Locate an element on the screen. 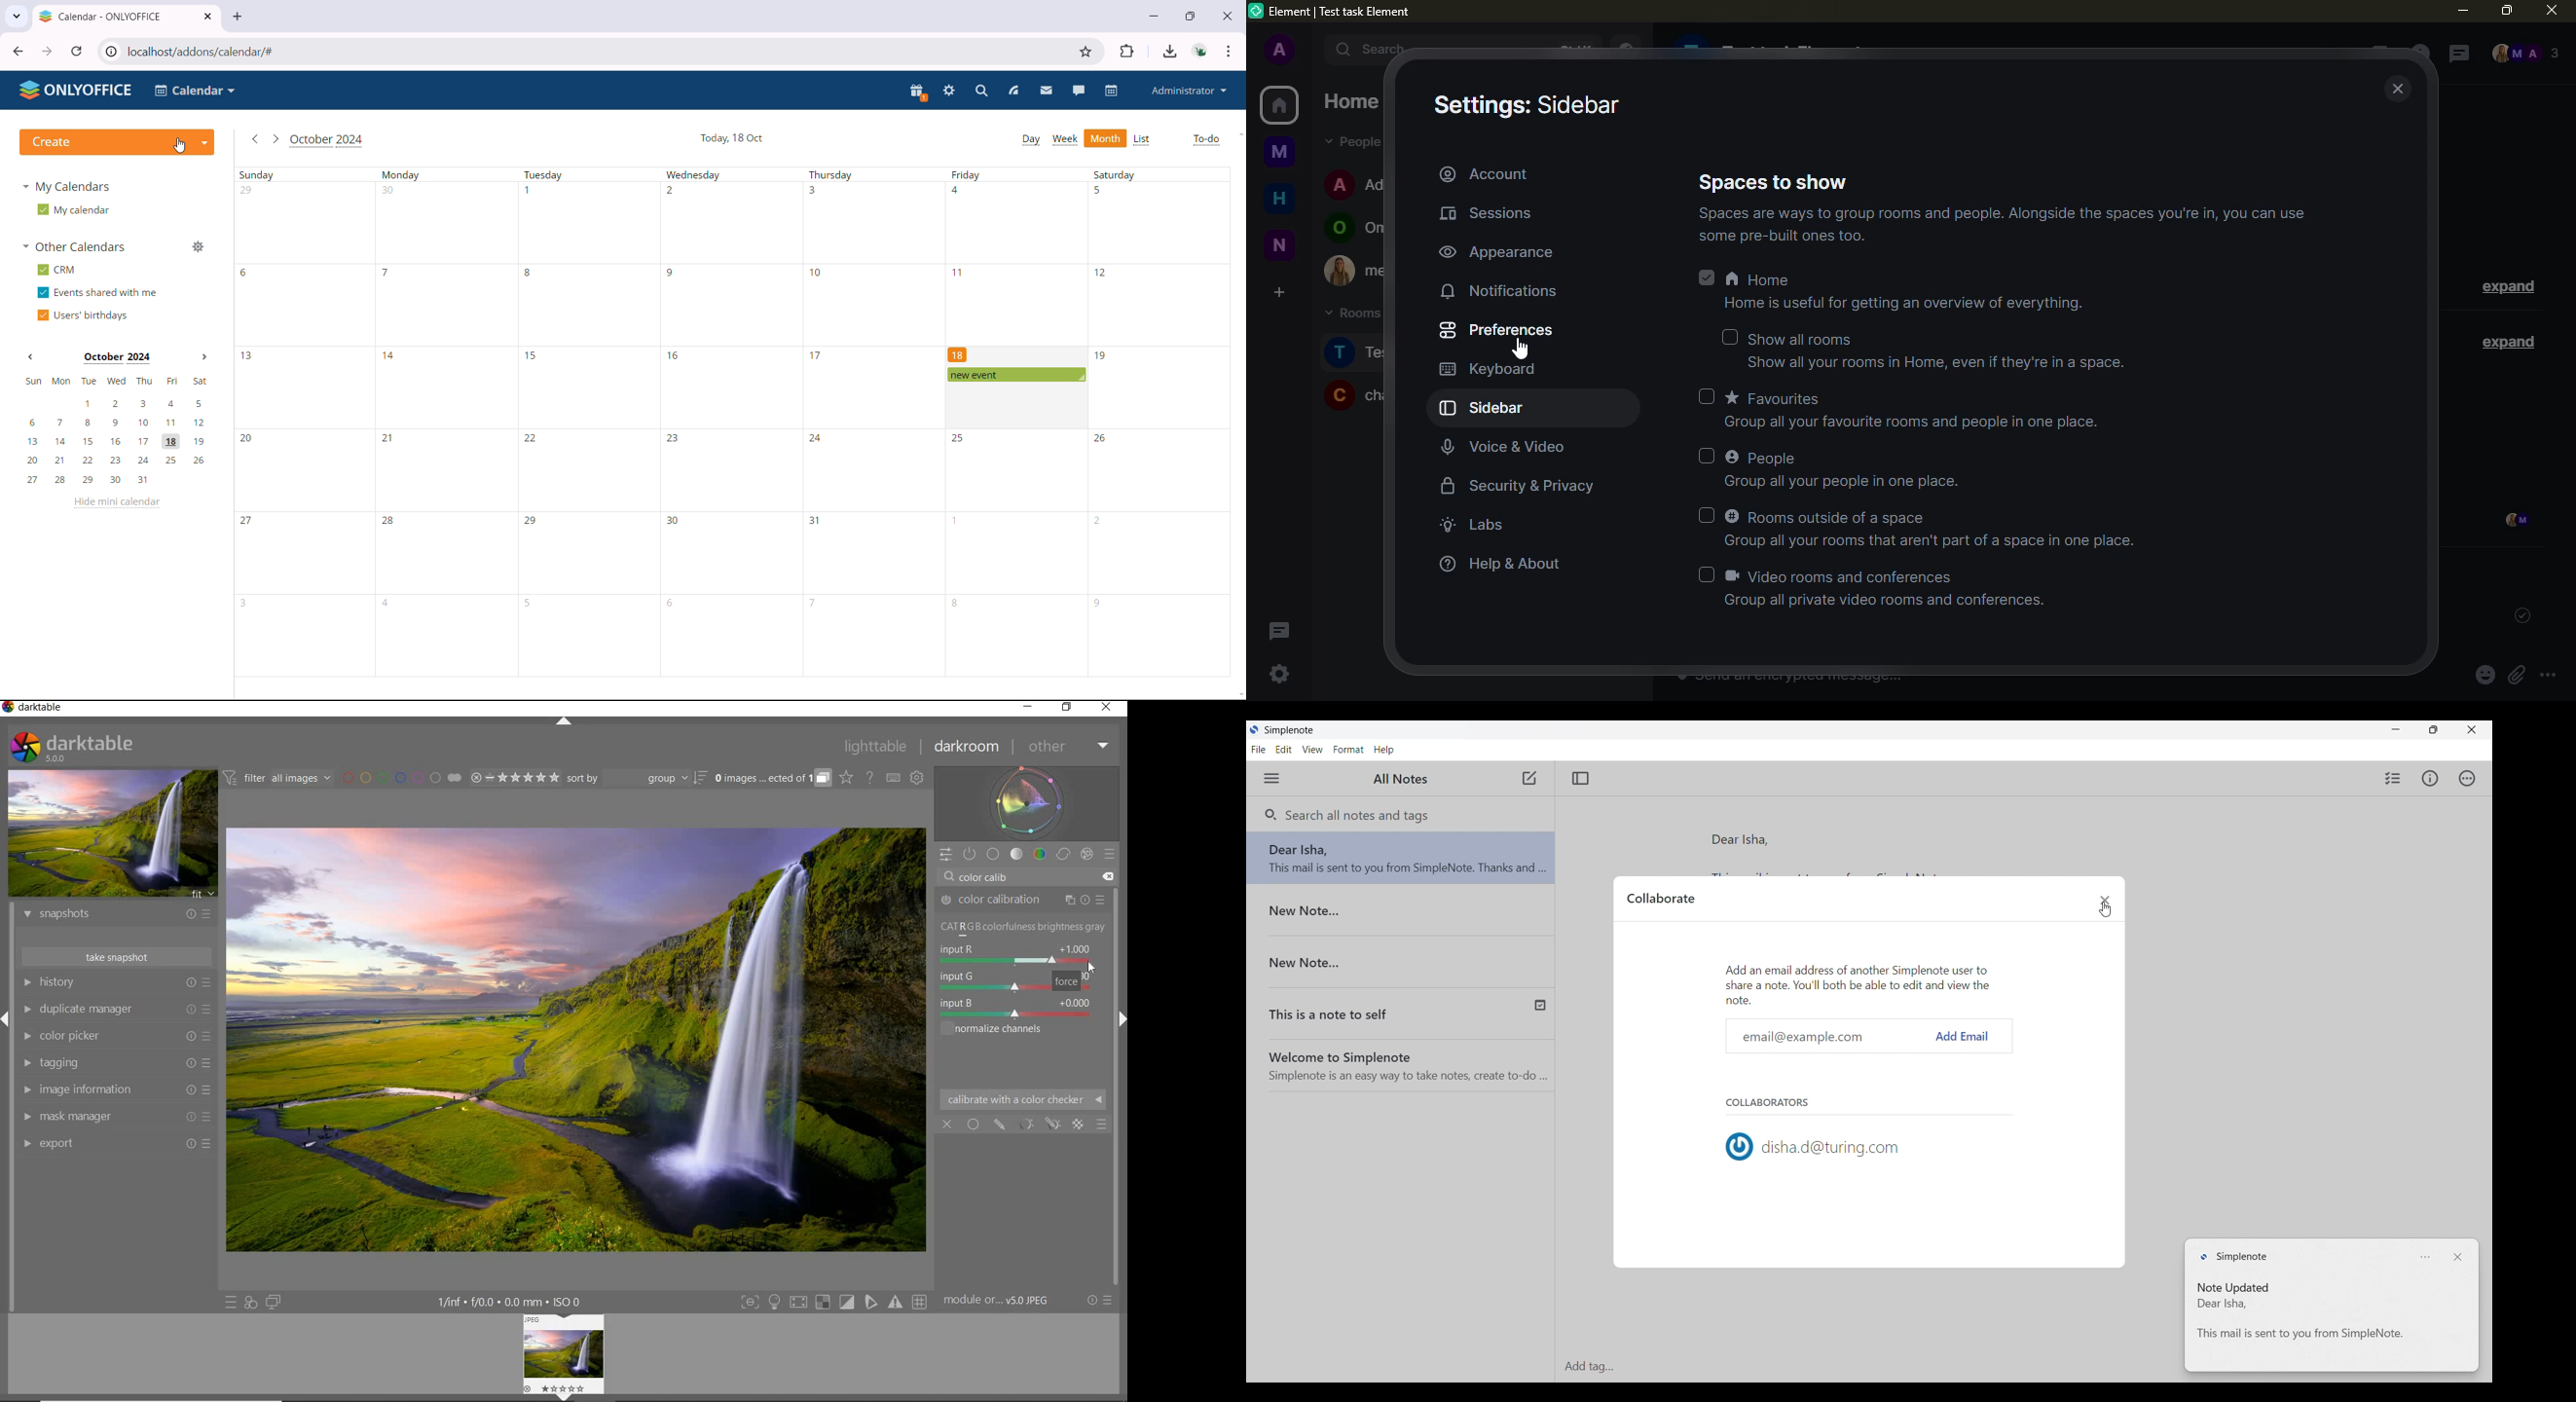 The width and height of the screenshot is (2576, 1428). CALIBRATE WITH A COLOR CHECKER is located at coordinates (1023, 1099).